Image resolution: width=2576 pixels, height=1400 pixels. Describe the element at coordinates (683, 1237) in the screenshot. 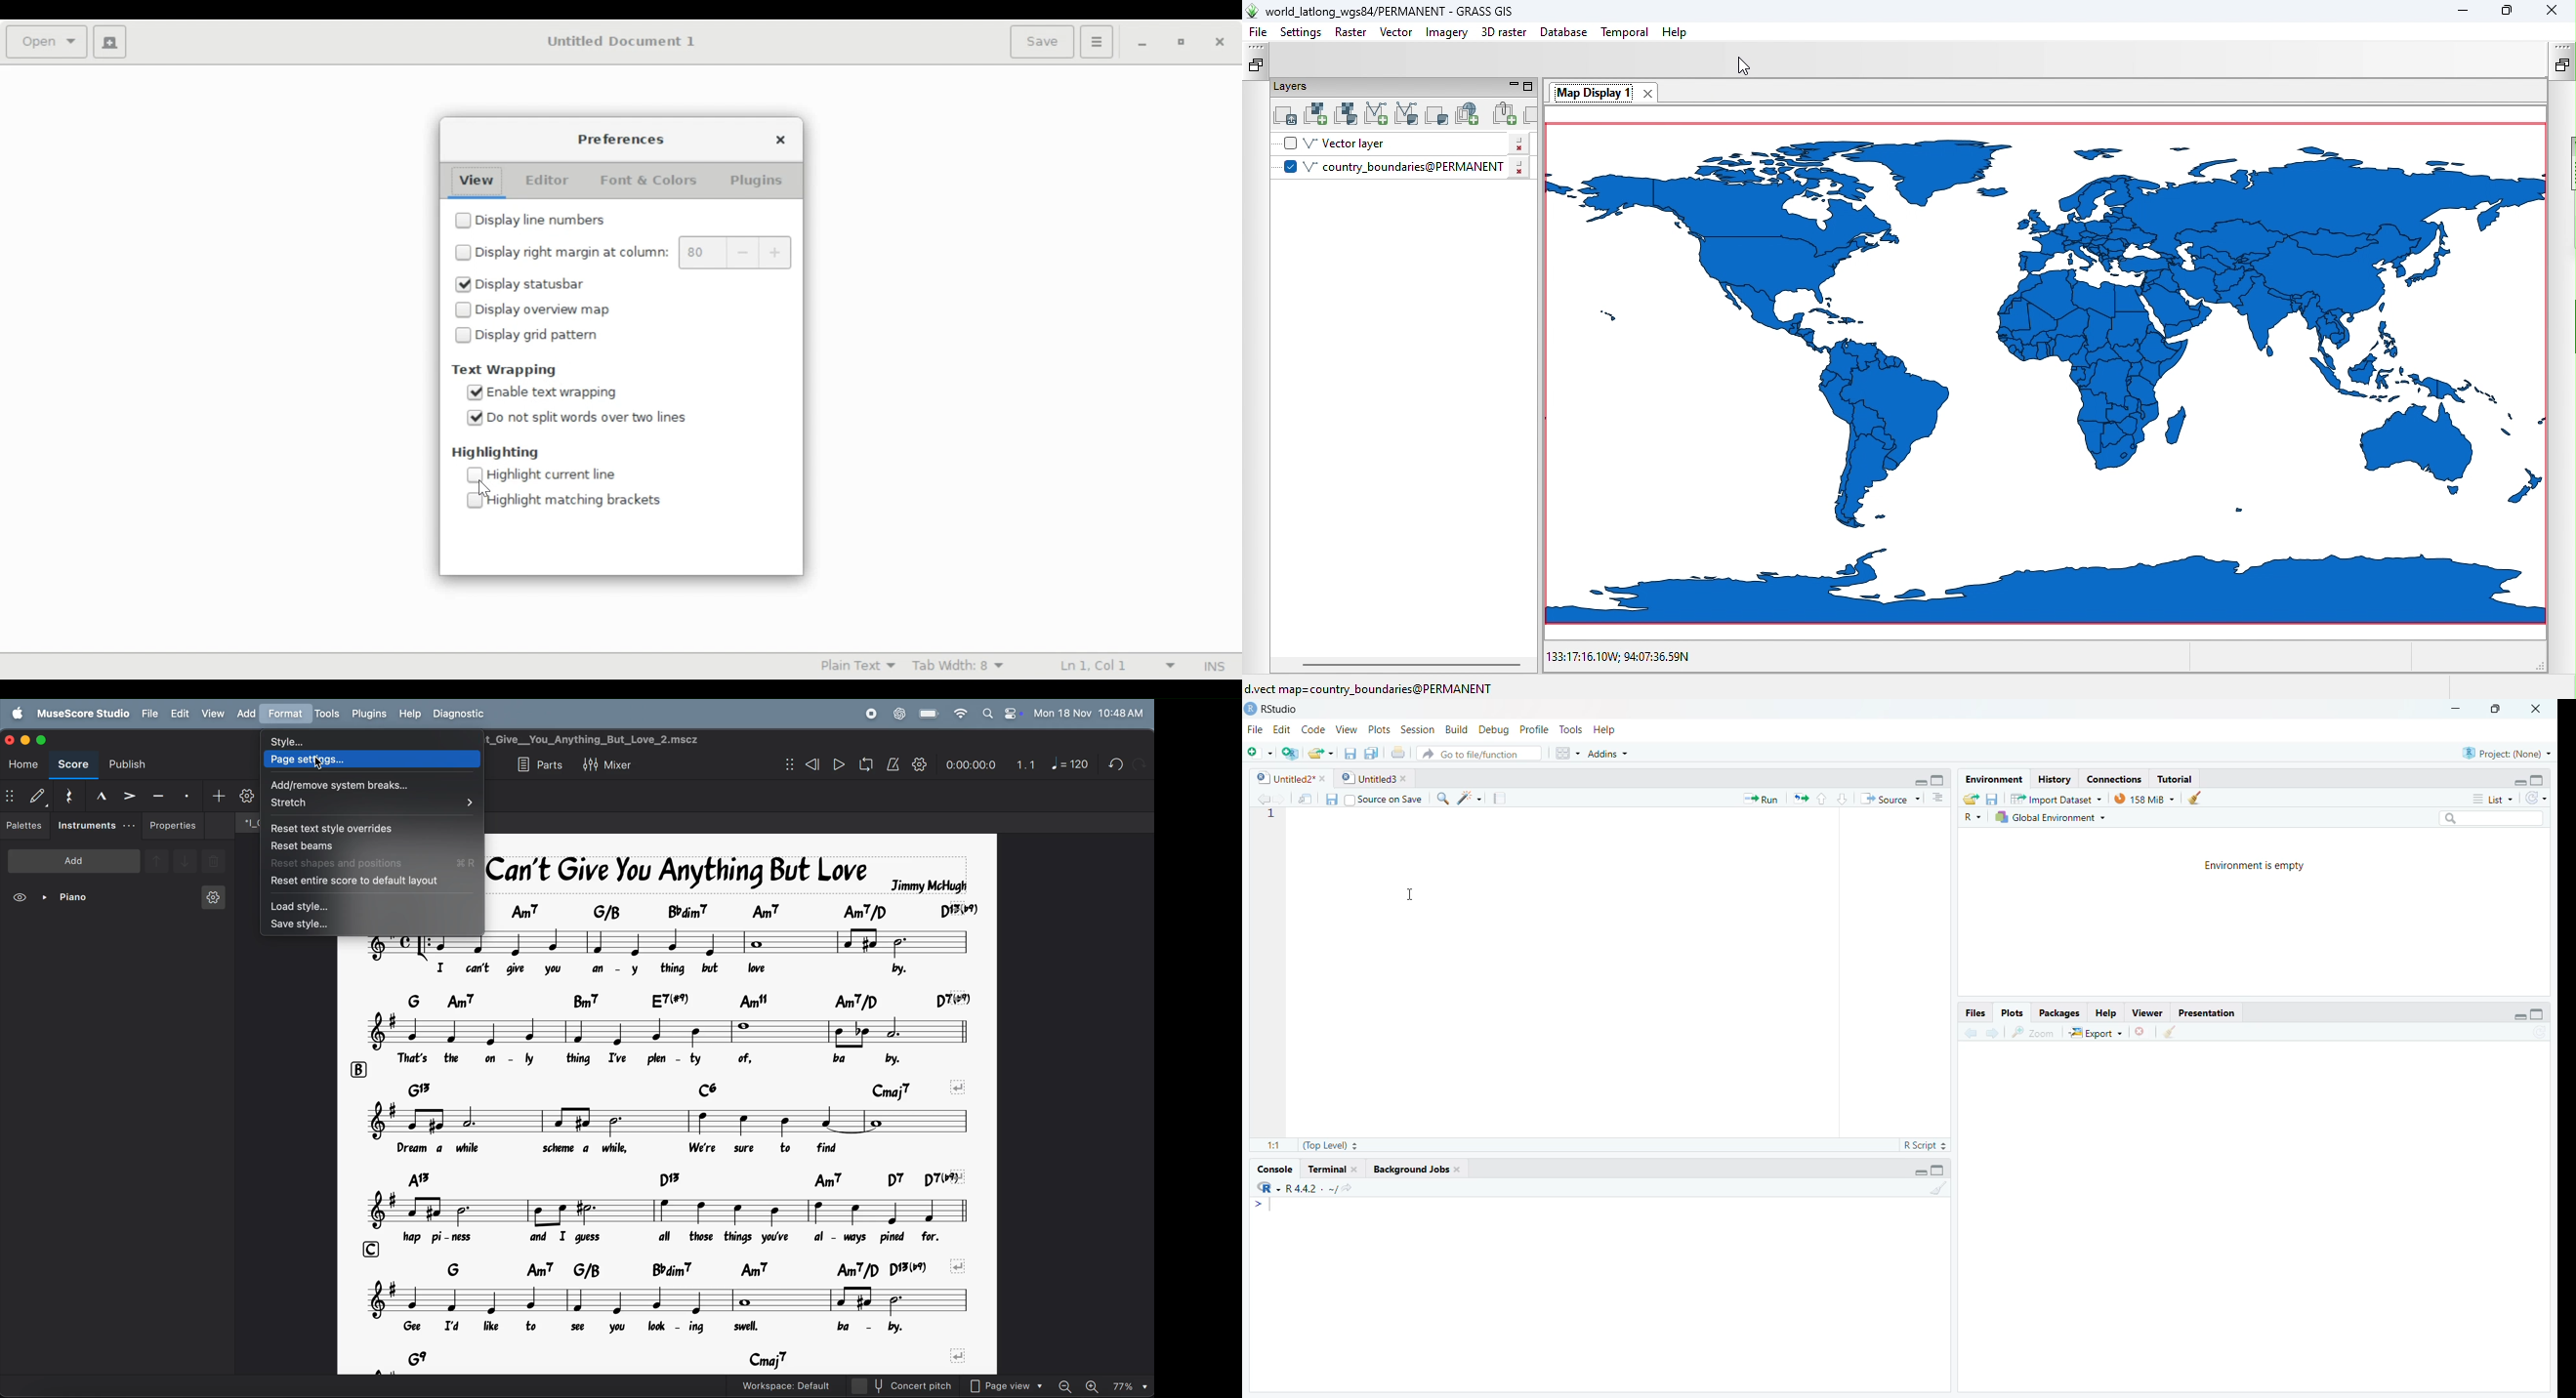

I see `lyrics` at that location.